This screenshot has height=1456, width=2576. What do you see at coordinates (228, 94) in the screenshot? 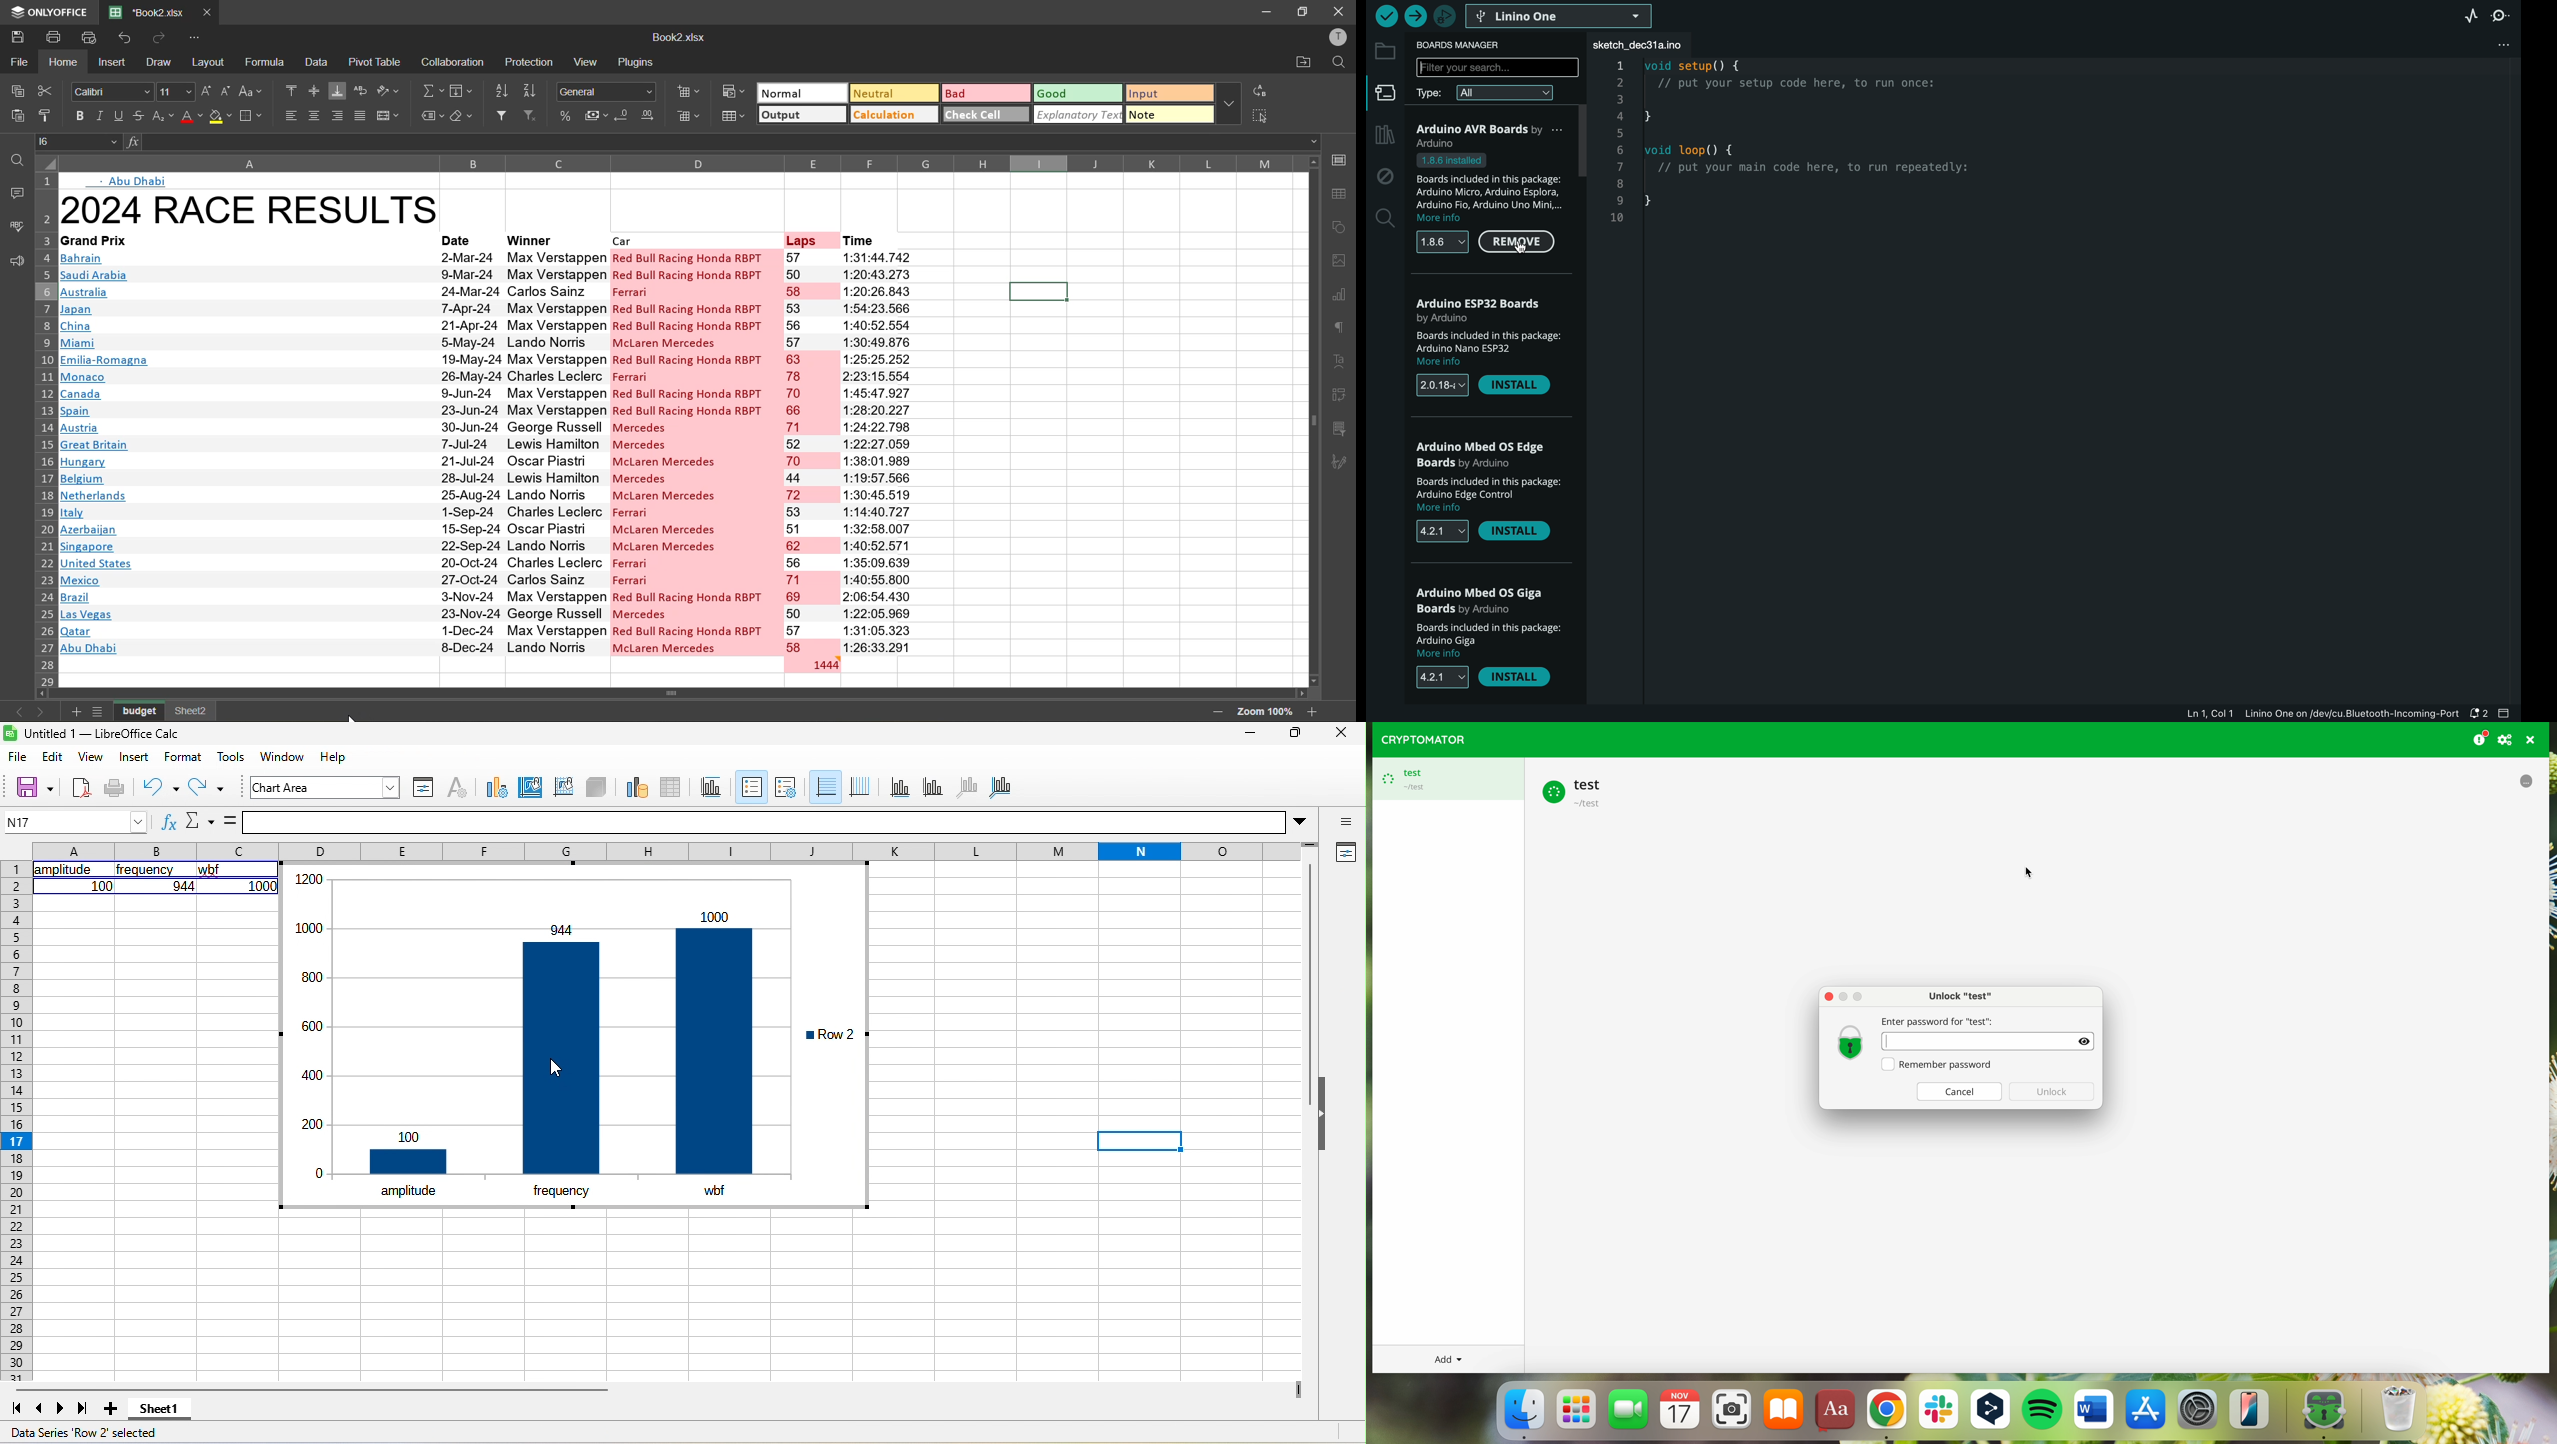
I see `decrement size` at bounding box center [228, 94].